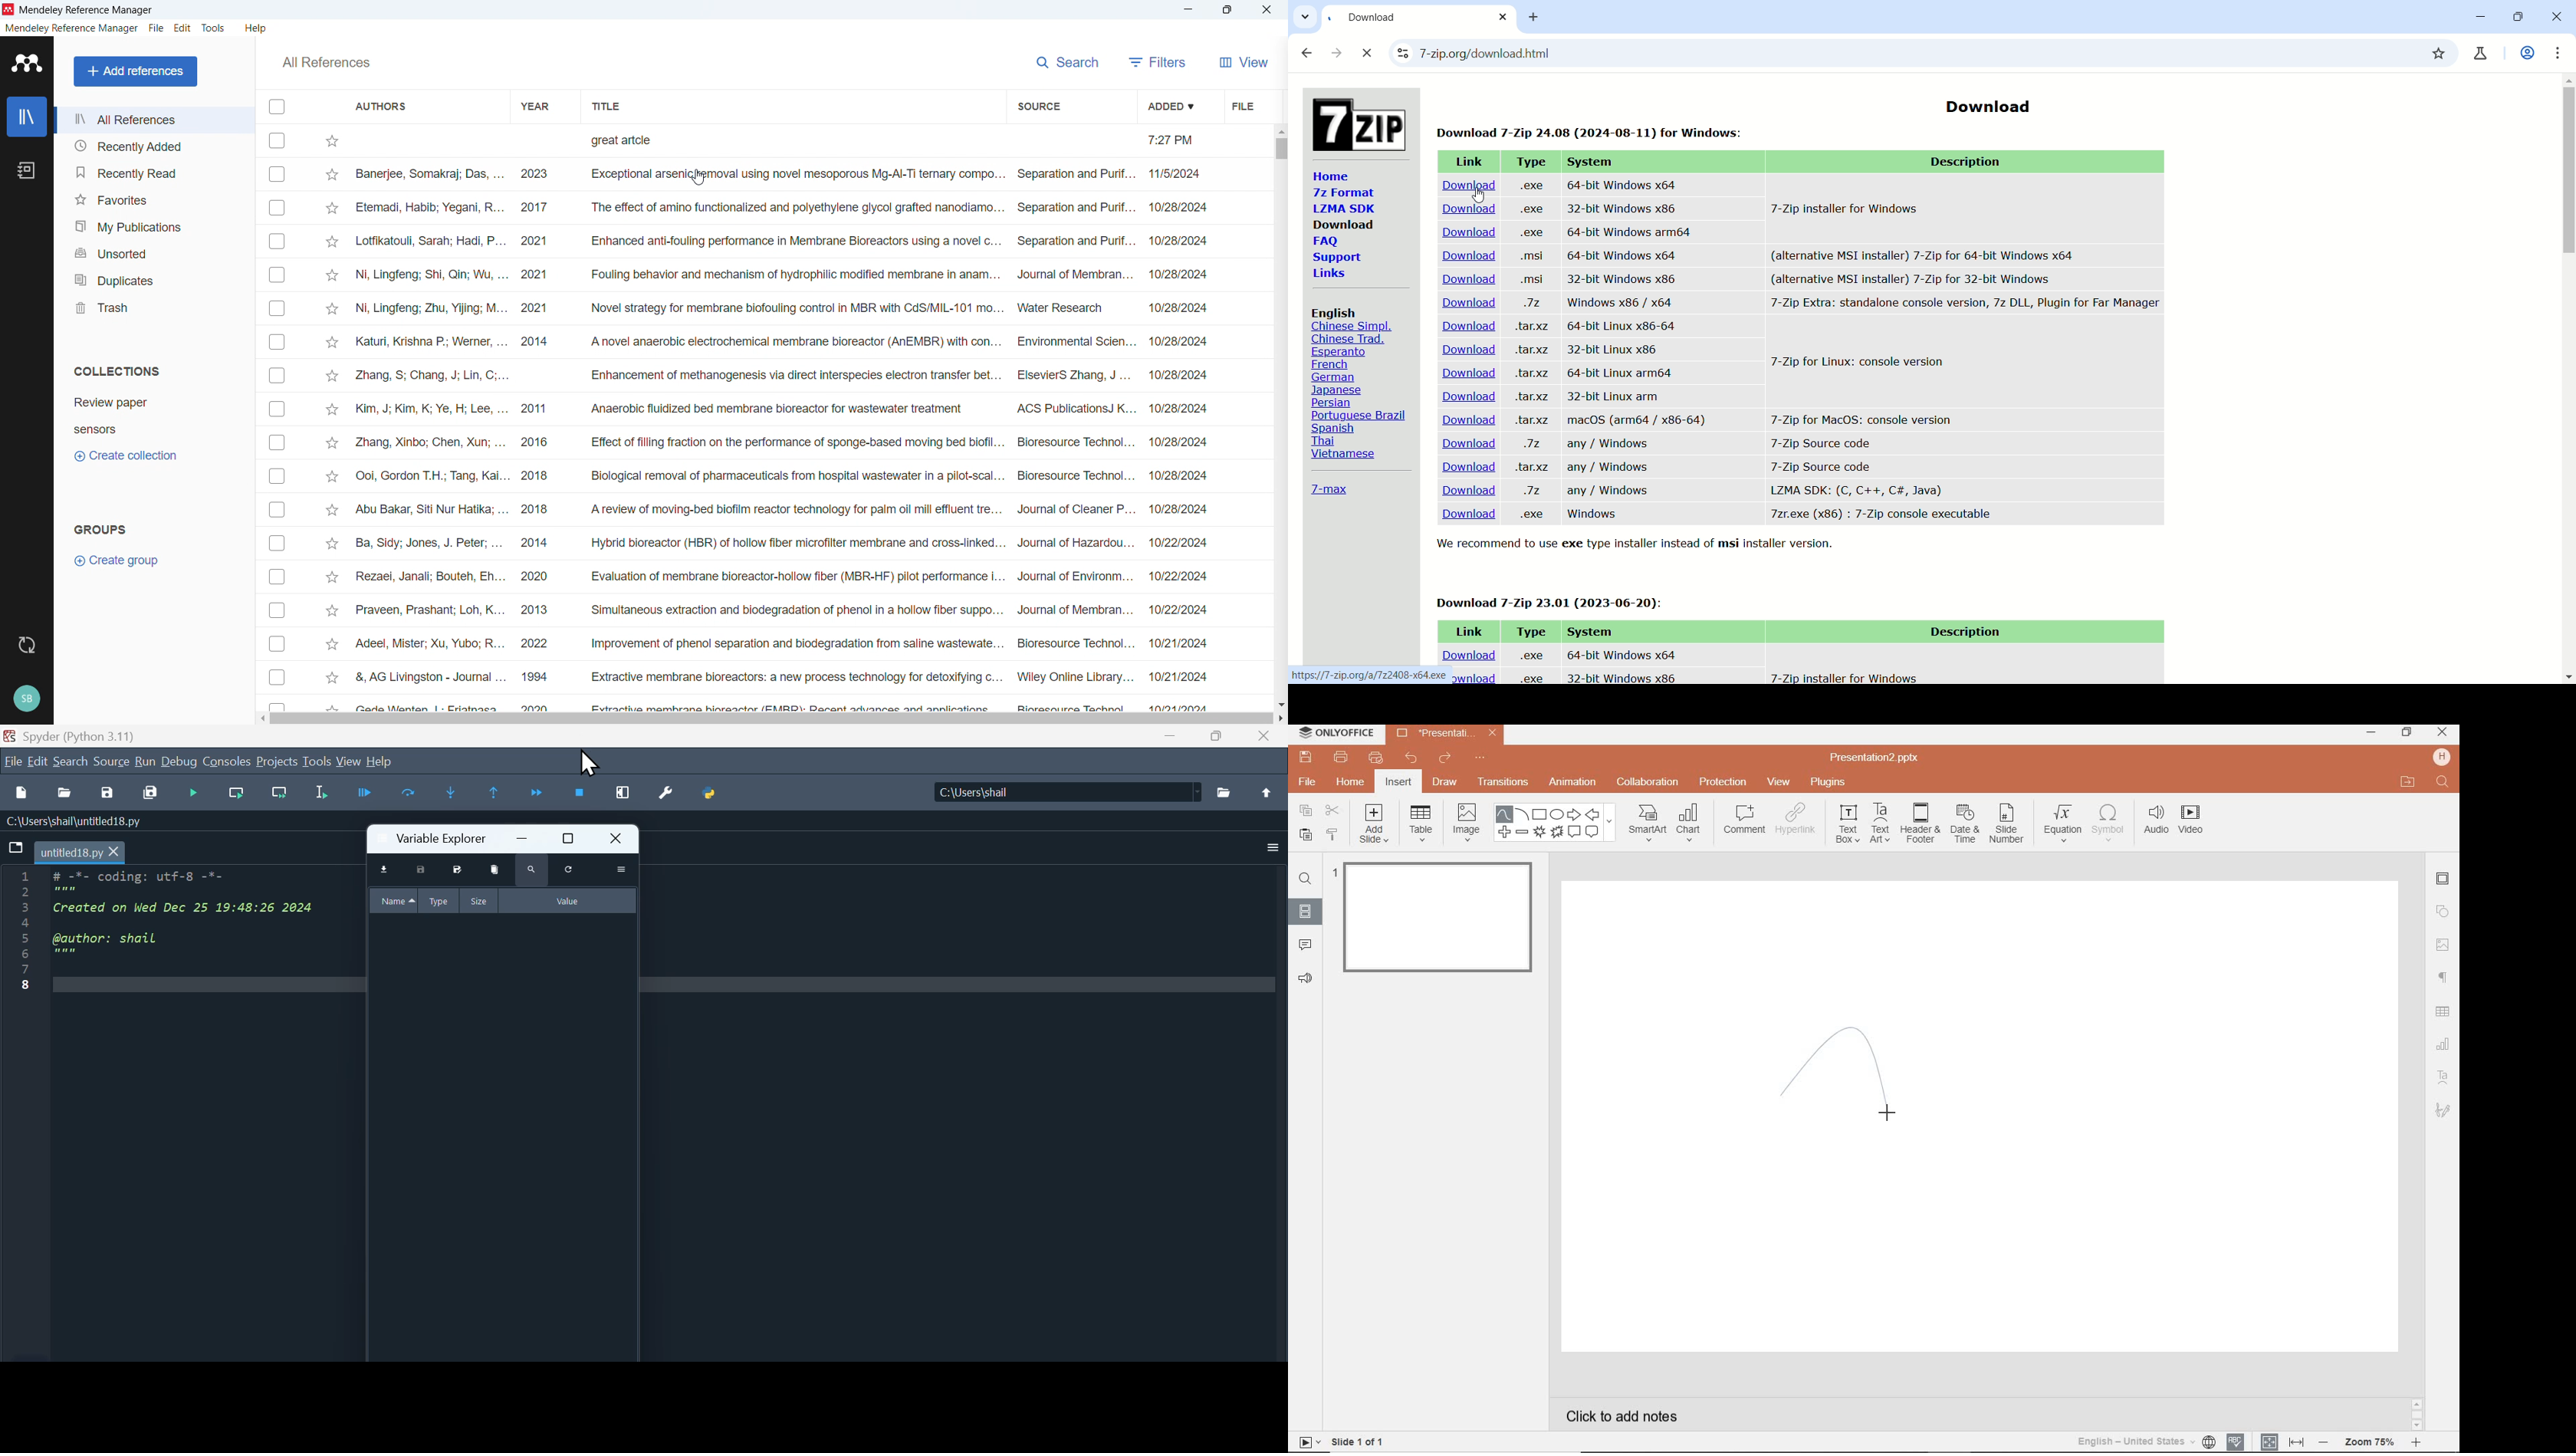 The width and height of the screenshot is (2576, 1456). I want to click on IMAGE, so click(1467, 821).